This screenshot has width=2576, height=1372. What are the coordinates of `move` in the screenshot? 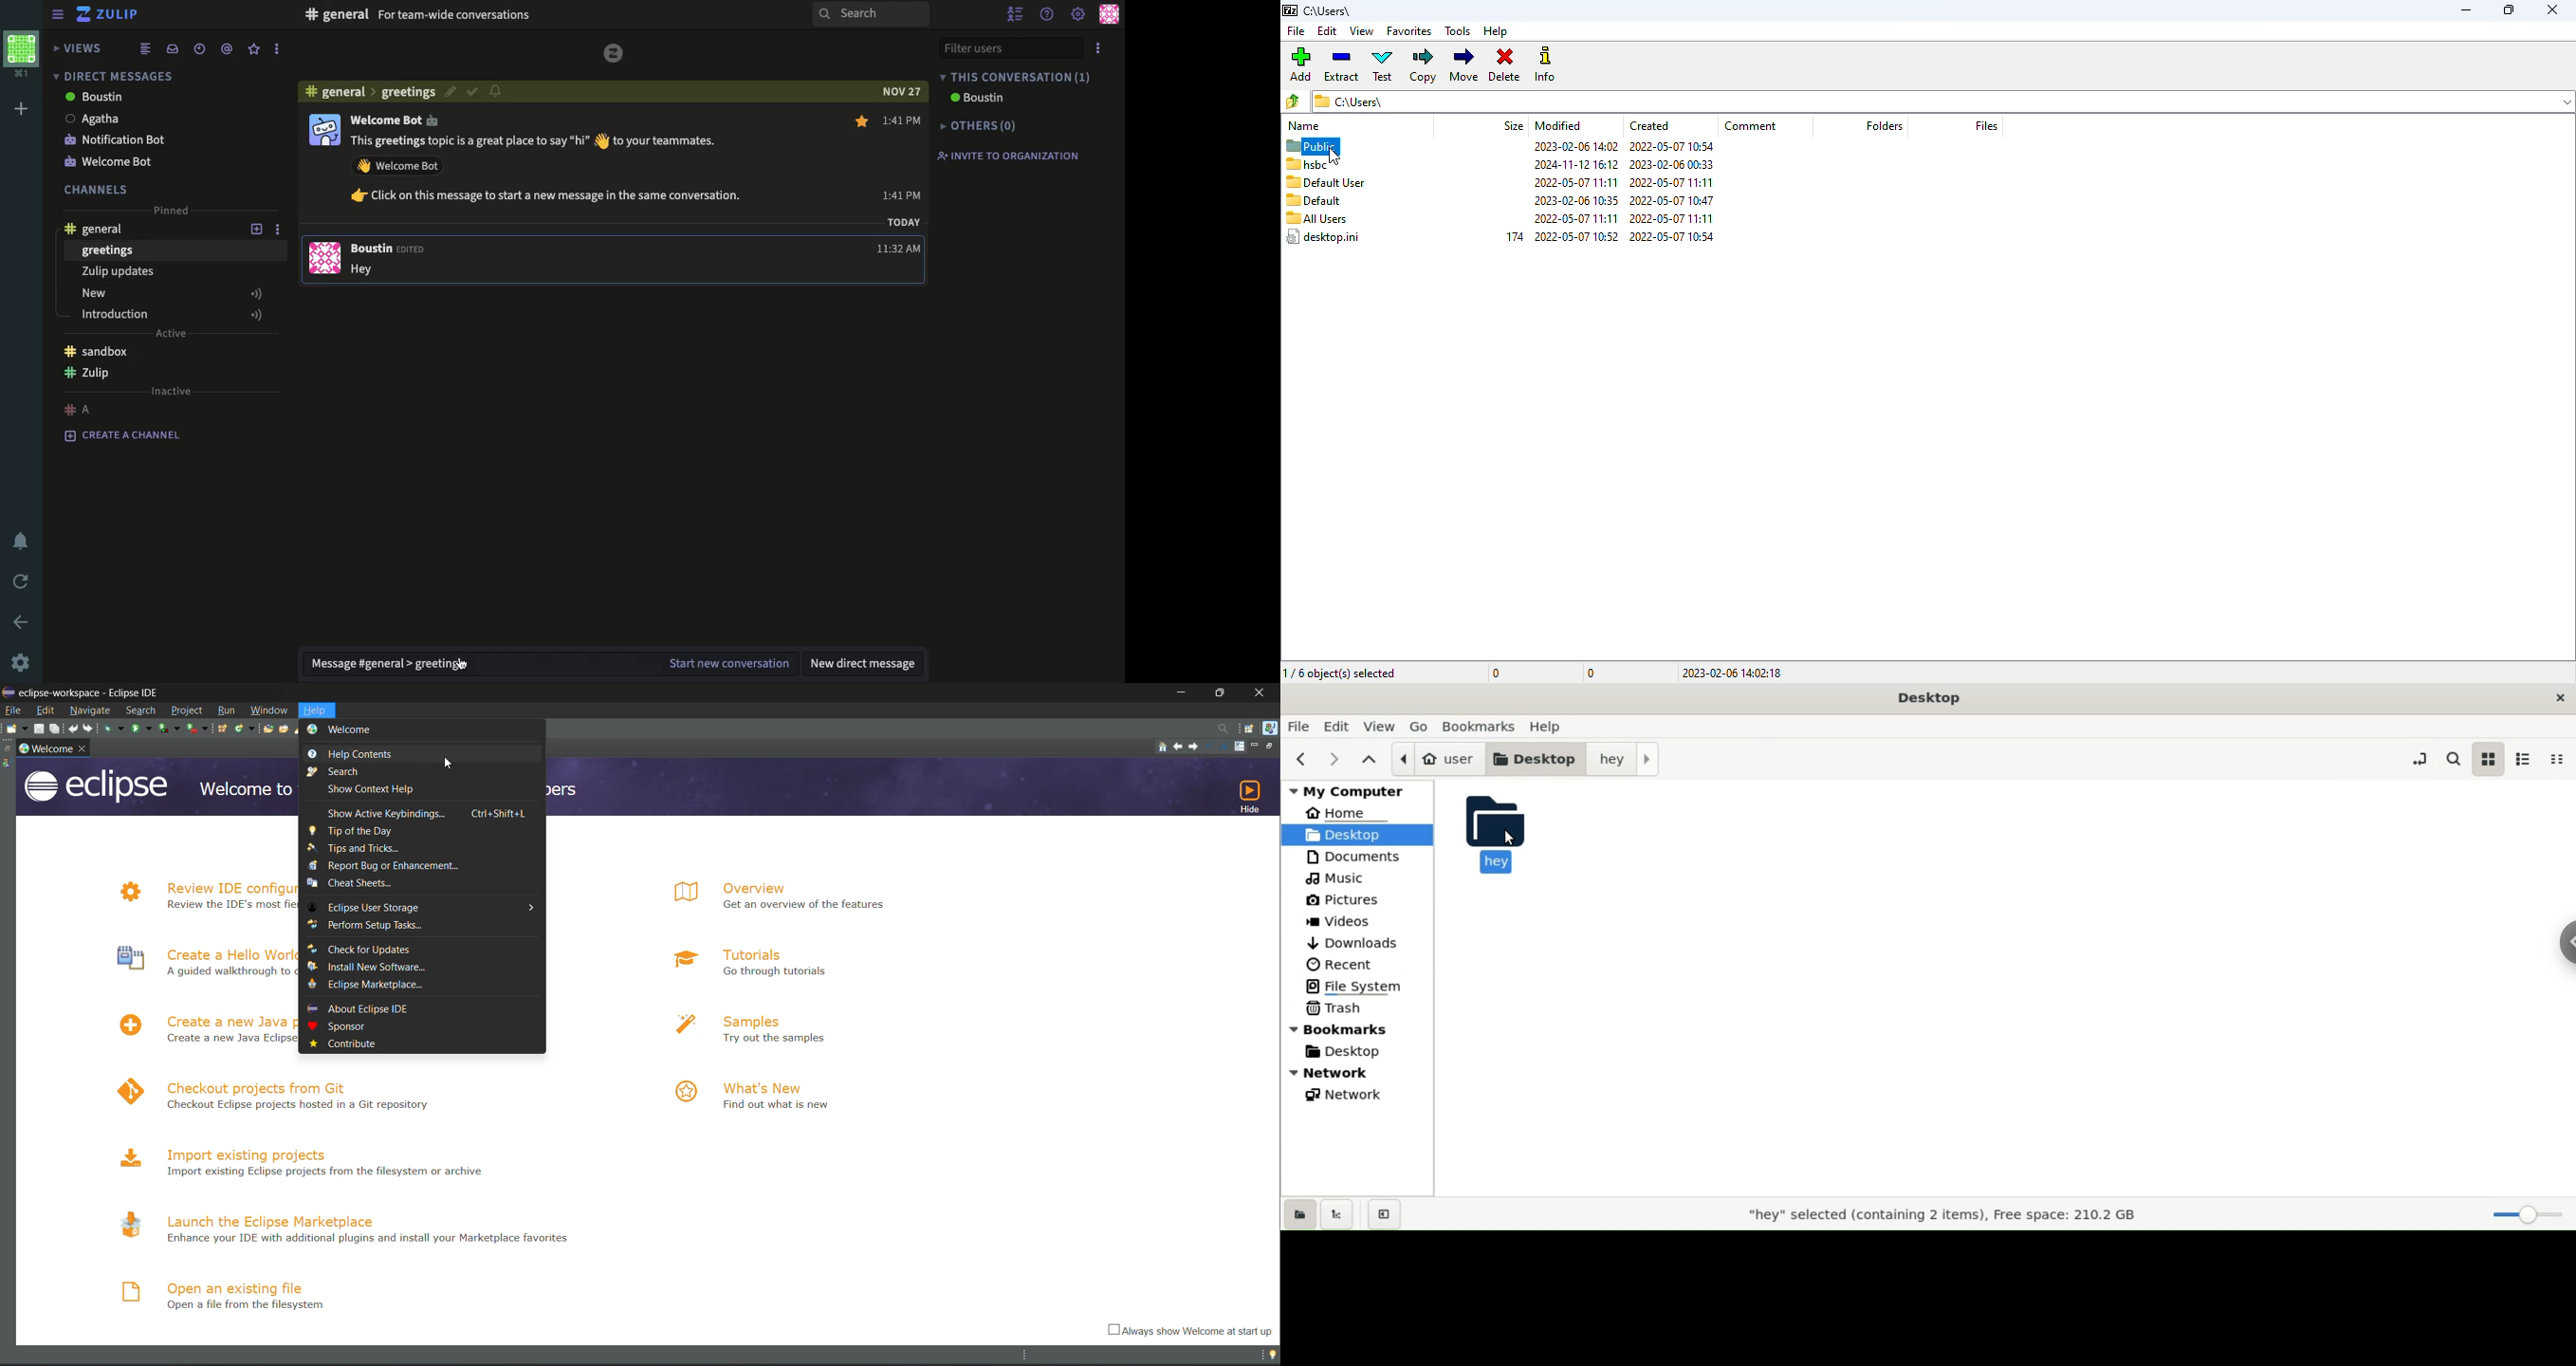 It's located at (1465, 65).